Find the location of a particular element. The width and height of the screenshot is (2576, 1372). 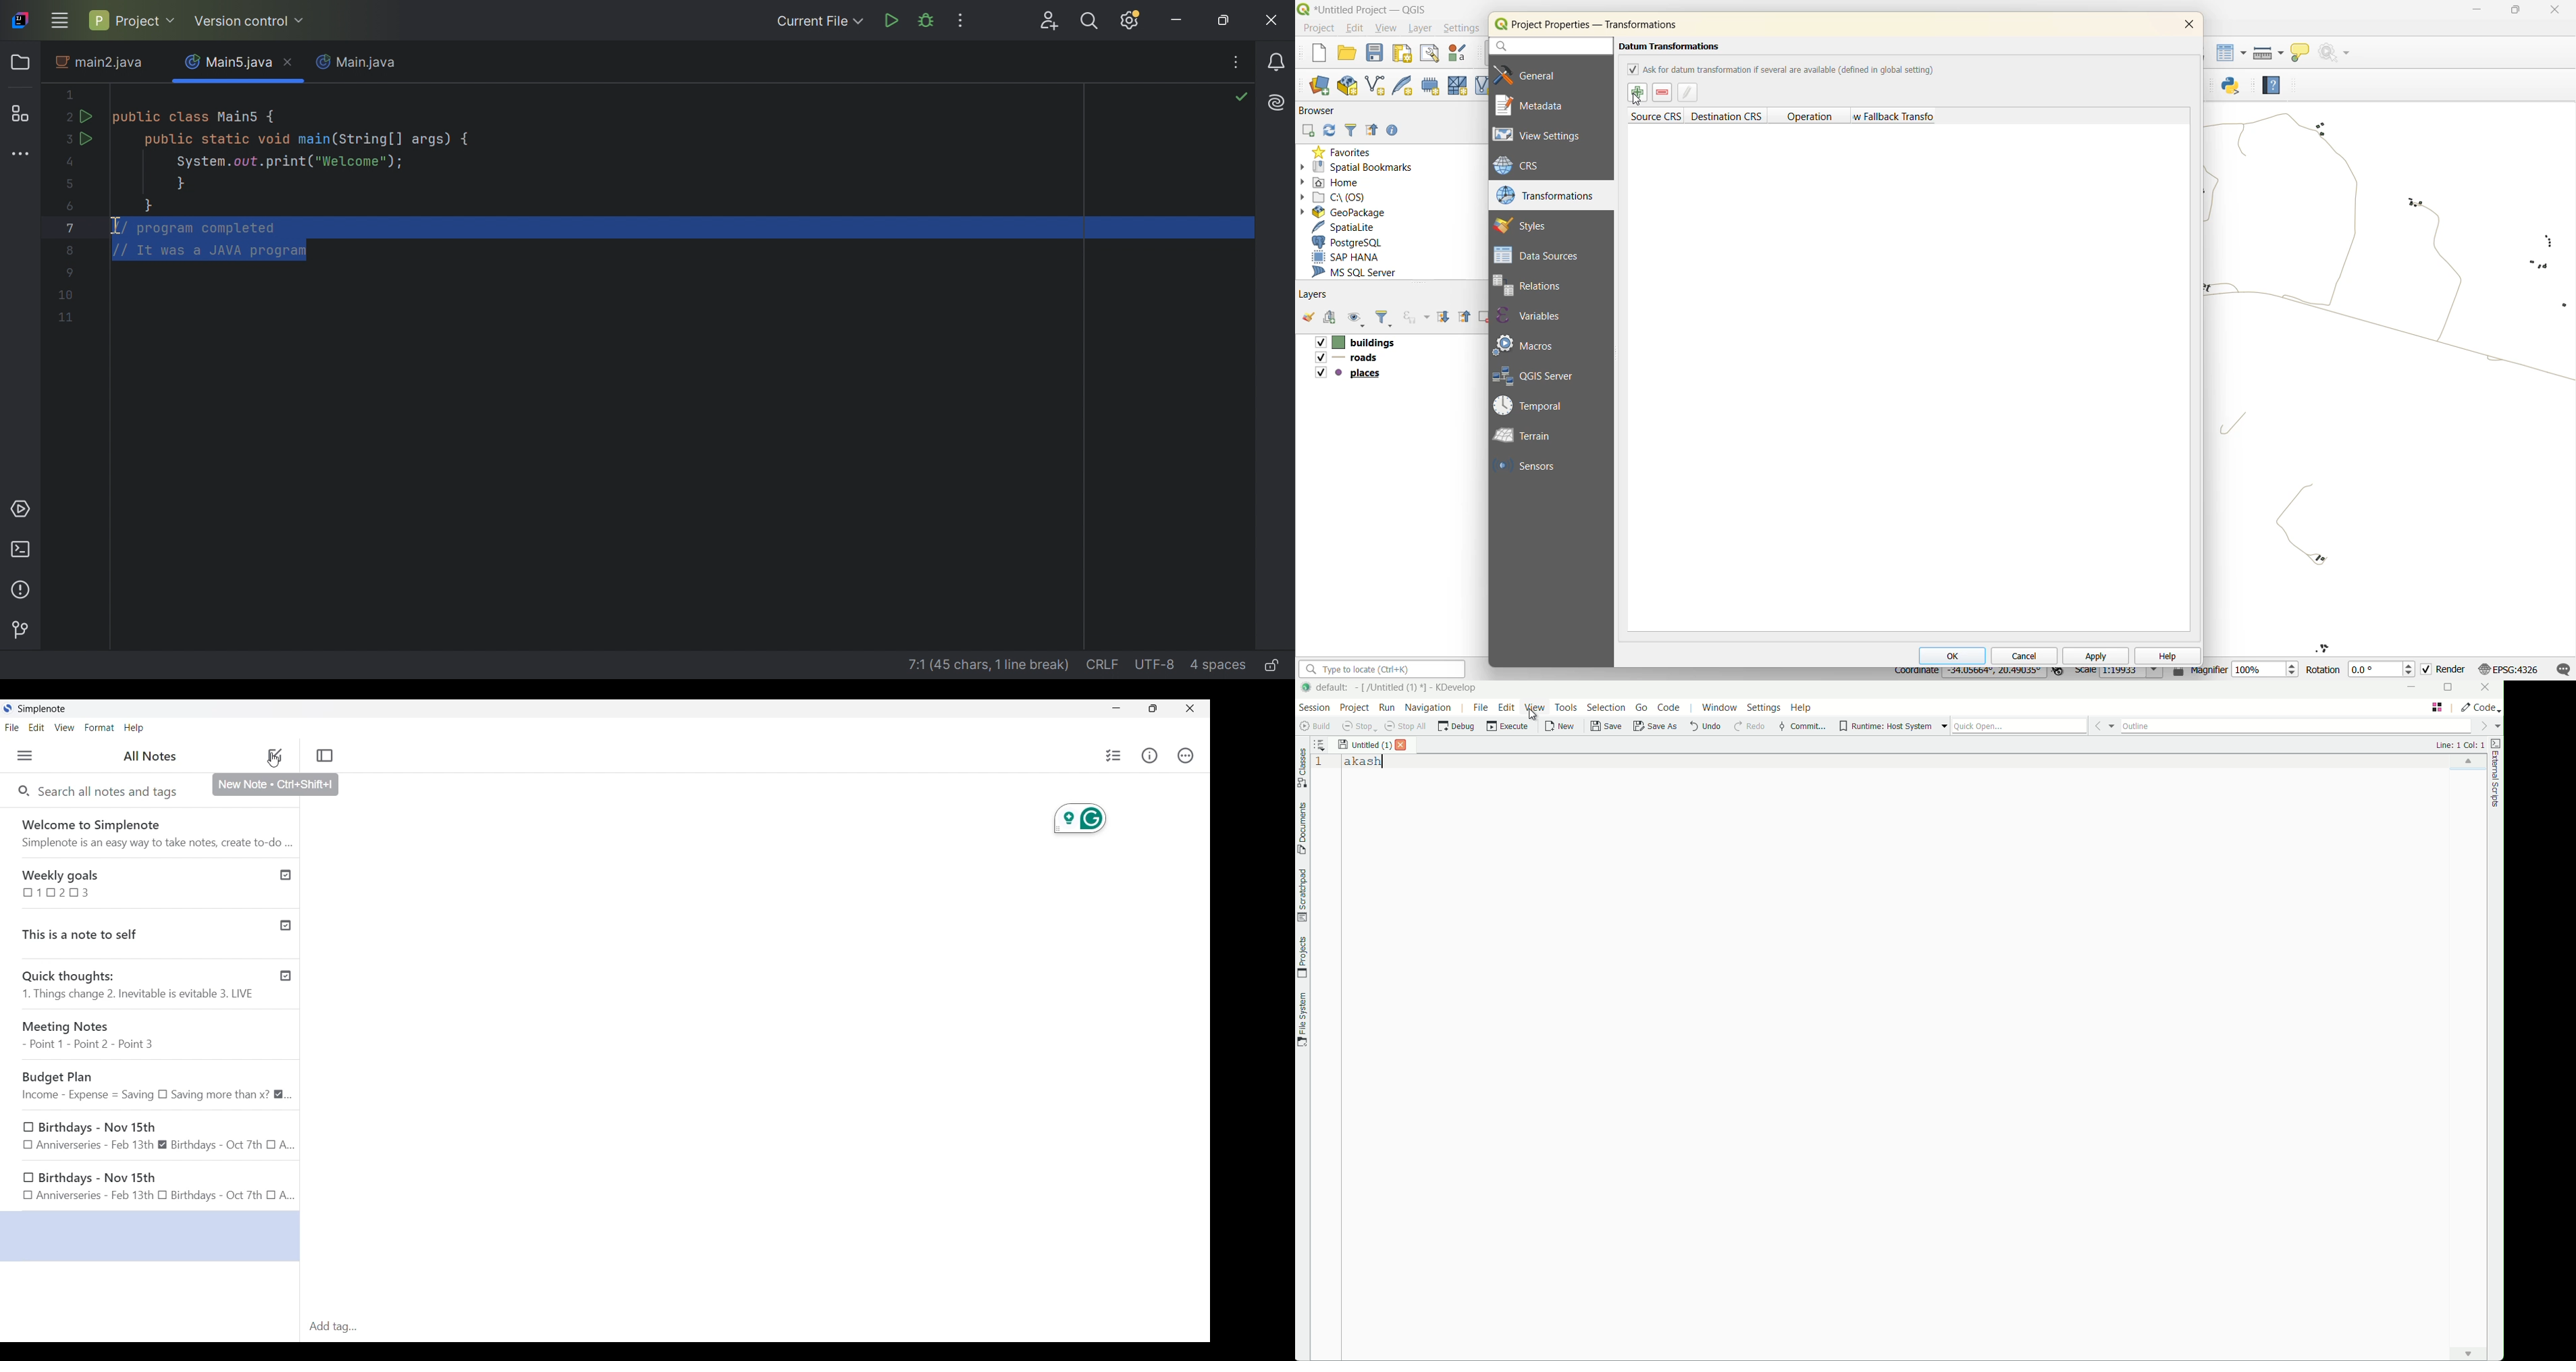

minimize is located at coordinates (2475, 11).